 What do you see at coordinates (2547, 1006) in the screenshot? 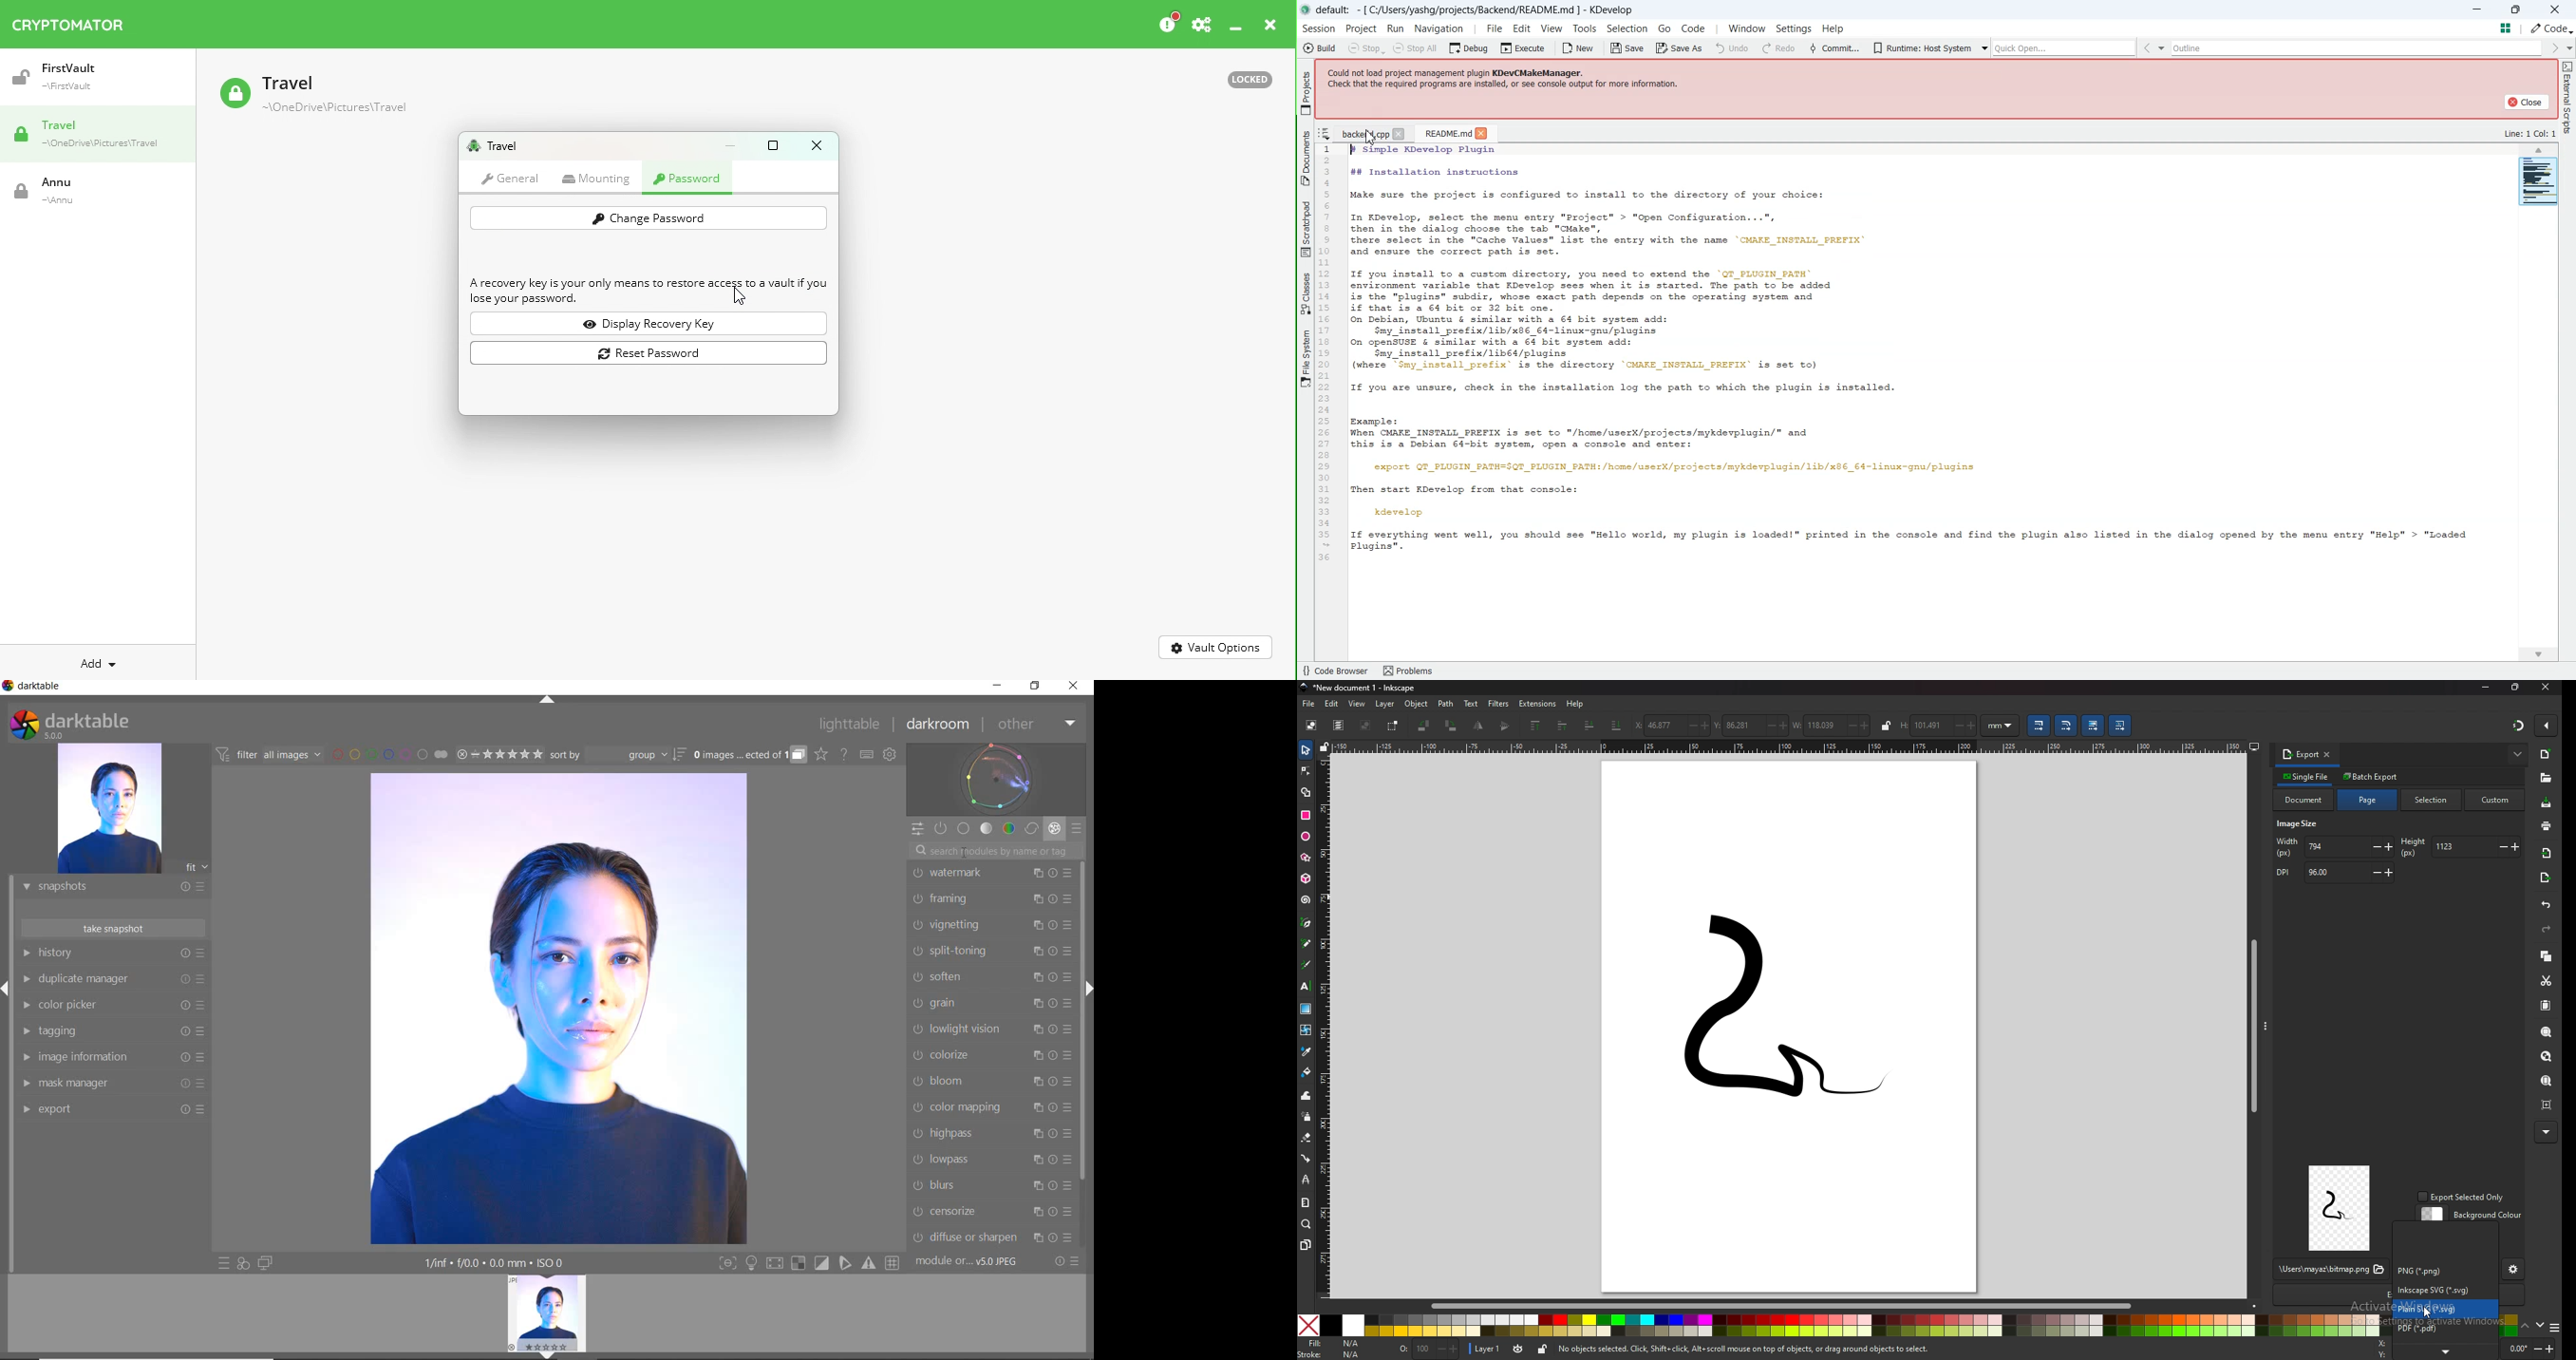
I see `paste` at bounding box center [2547, 1006].